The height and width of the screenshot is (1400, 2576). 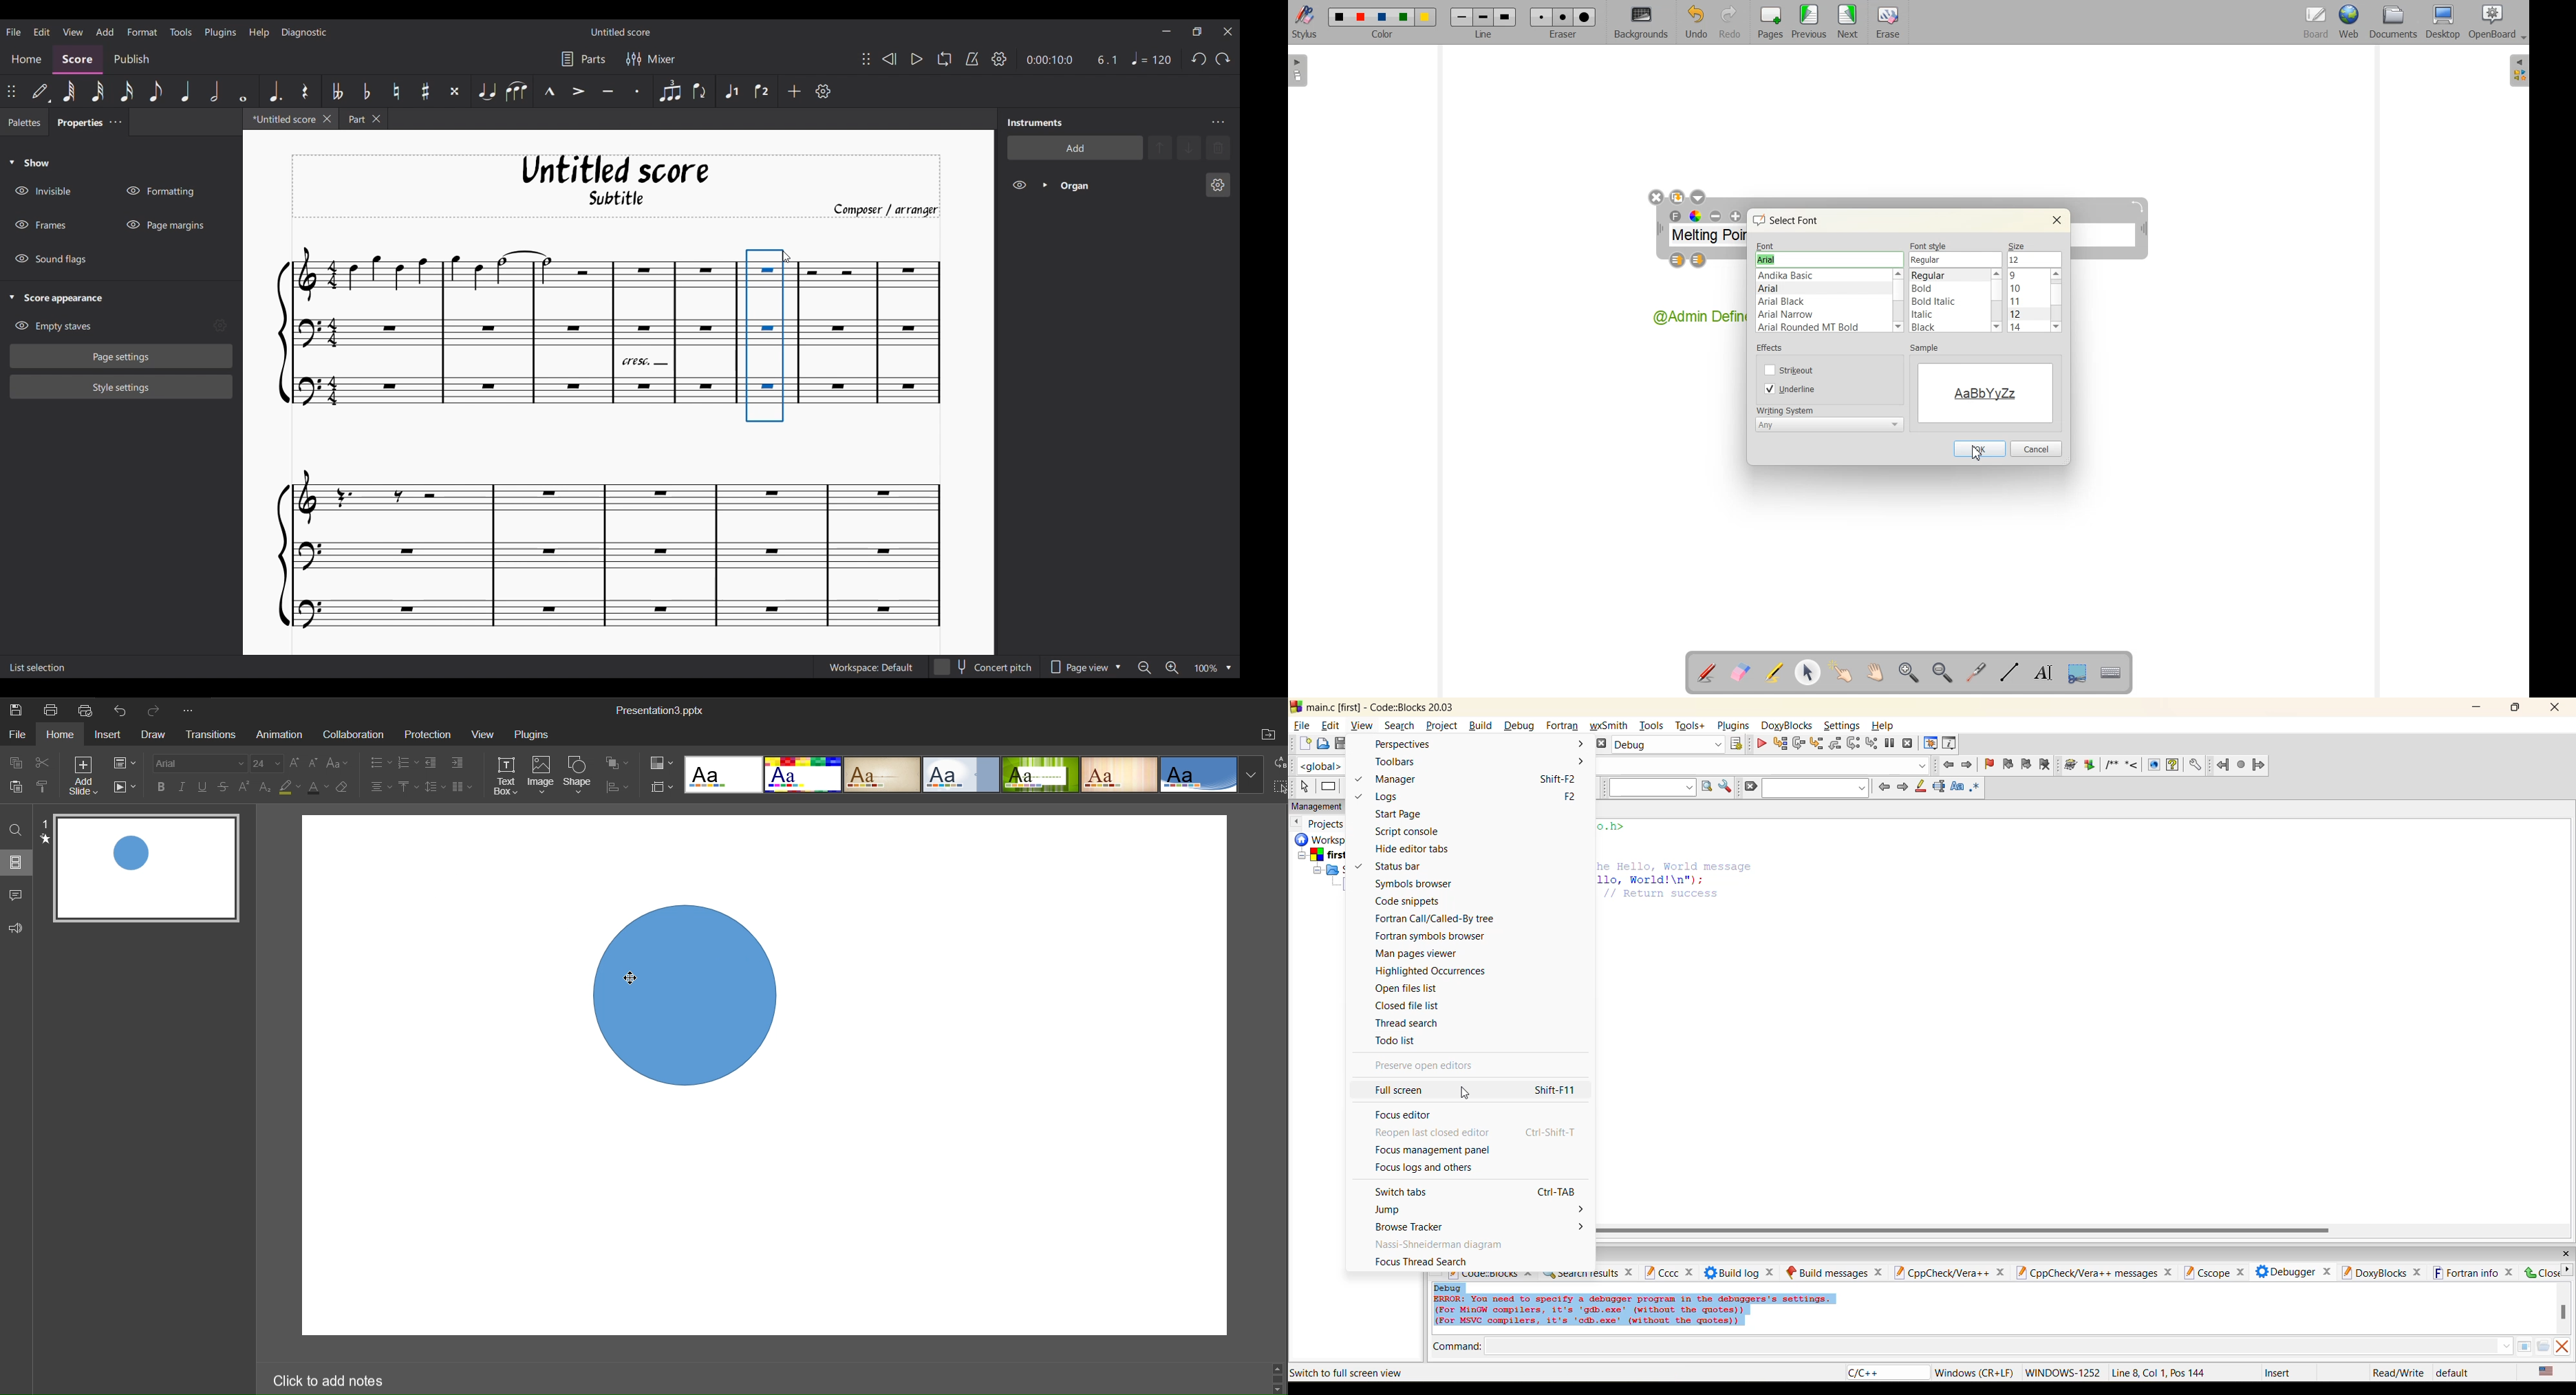 What do you see at coordinates (484, 735) in the screenshot?
I see `View` at bounding box center [484, 735].